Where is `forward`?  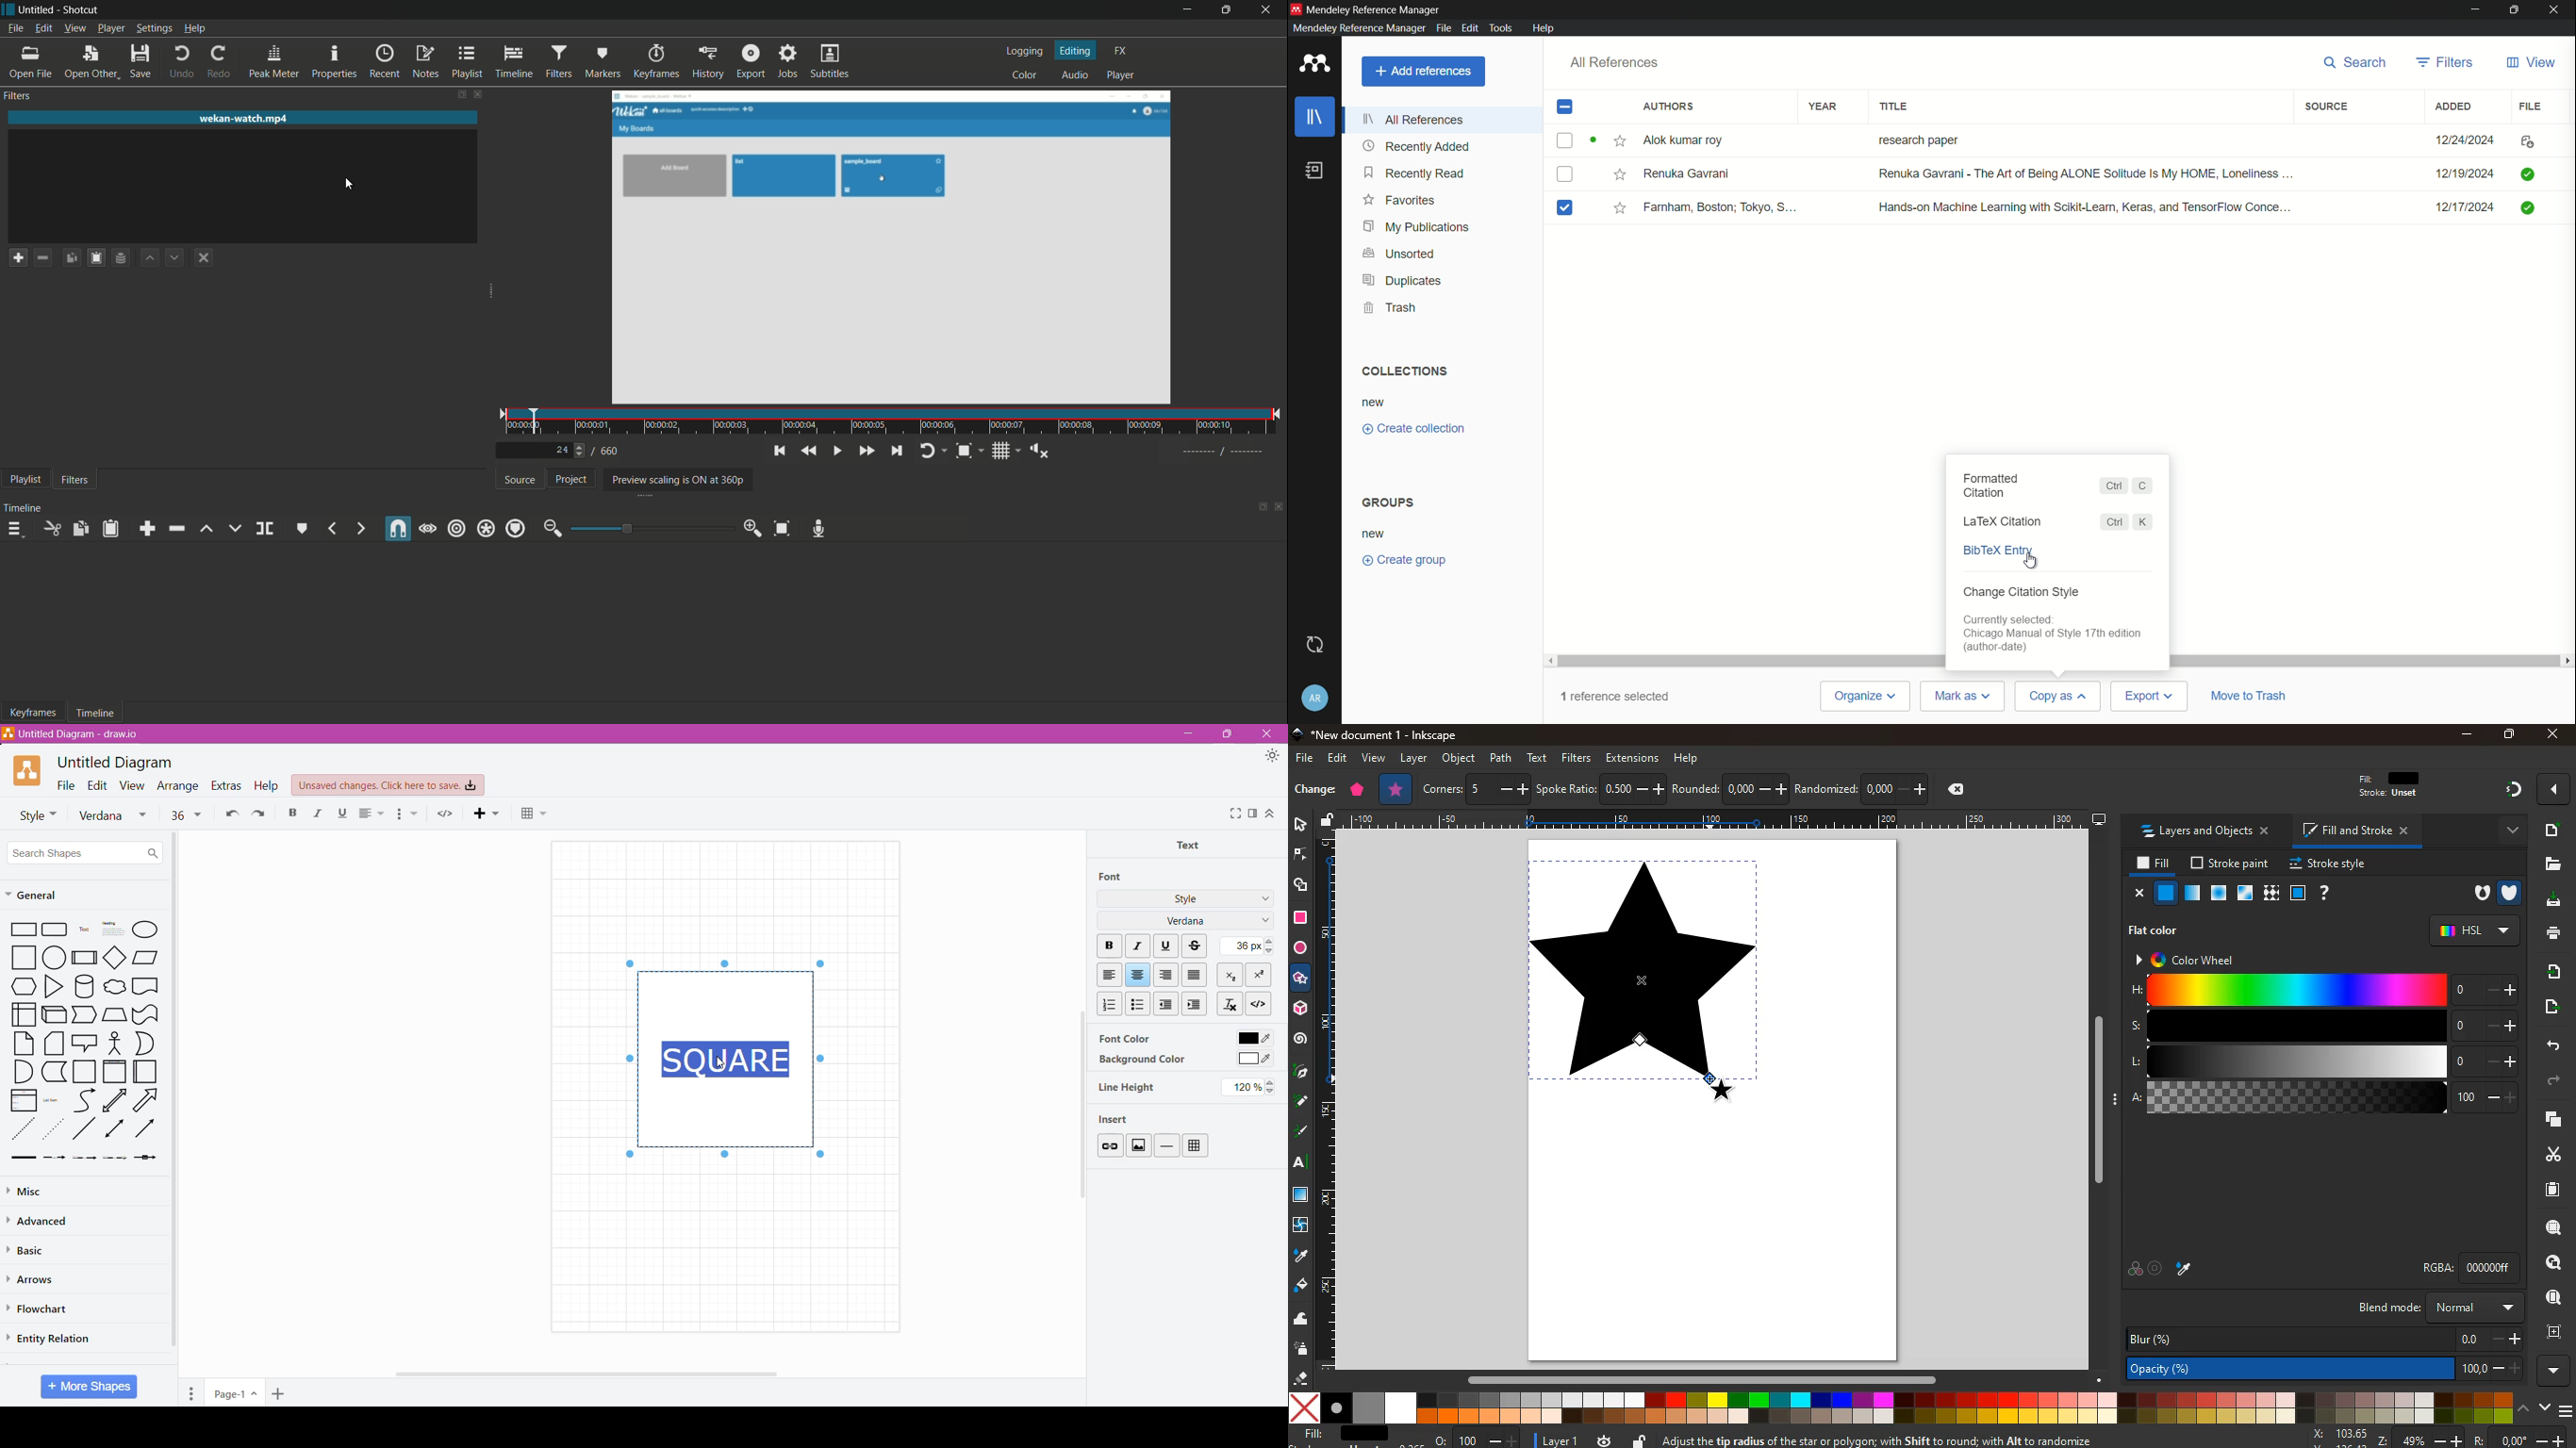 forward is located at coordinates (2546, 1082).